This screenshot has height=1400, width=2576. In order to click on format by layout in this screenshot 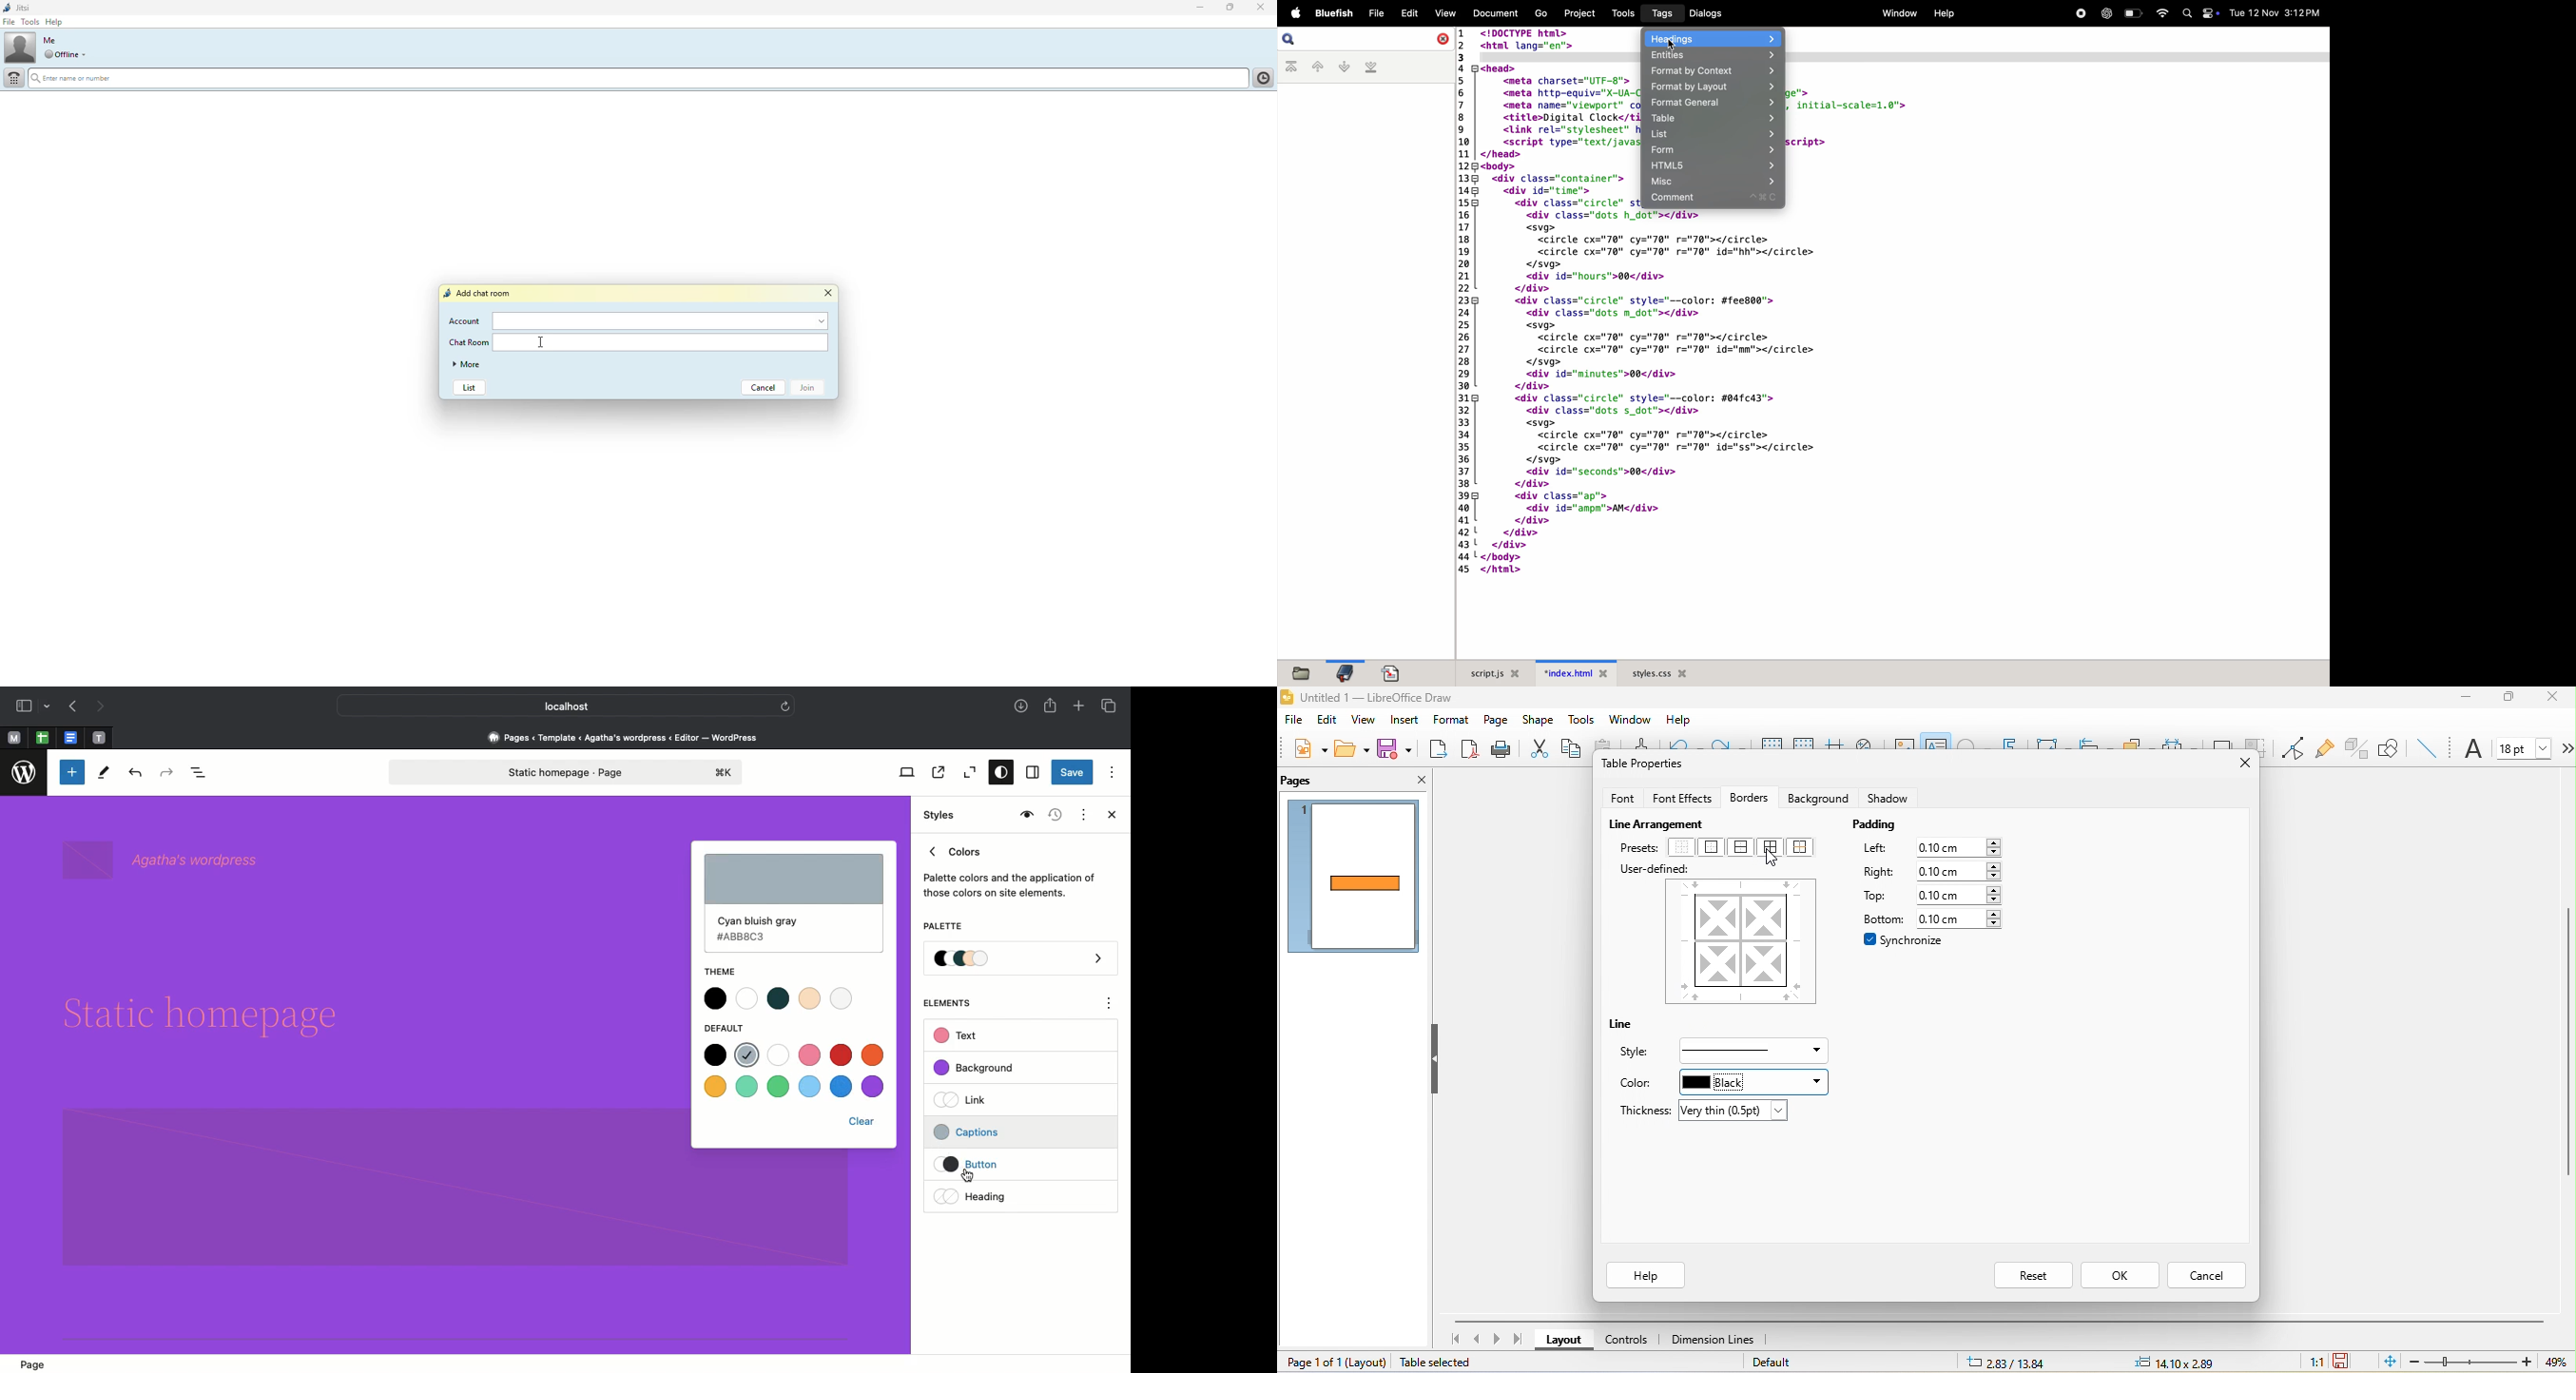, I will do `click(1712, 88)`.